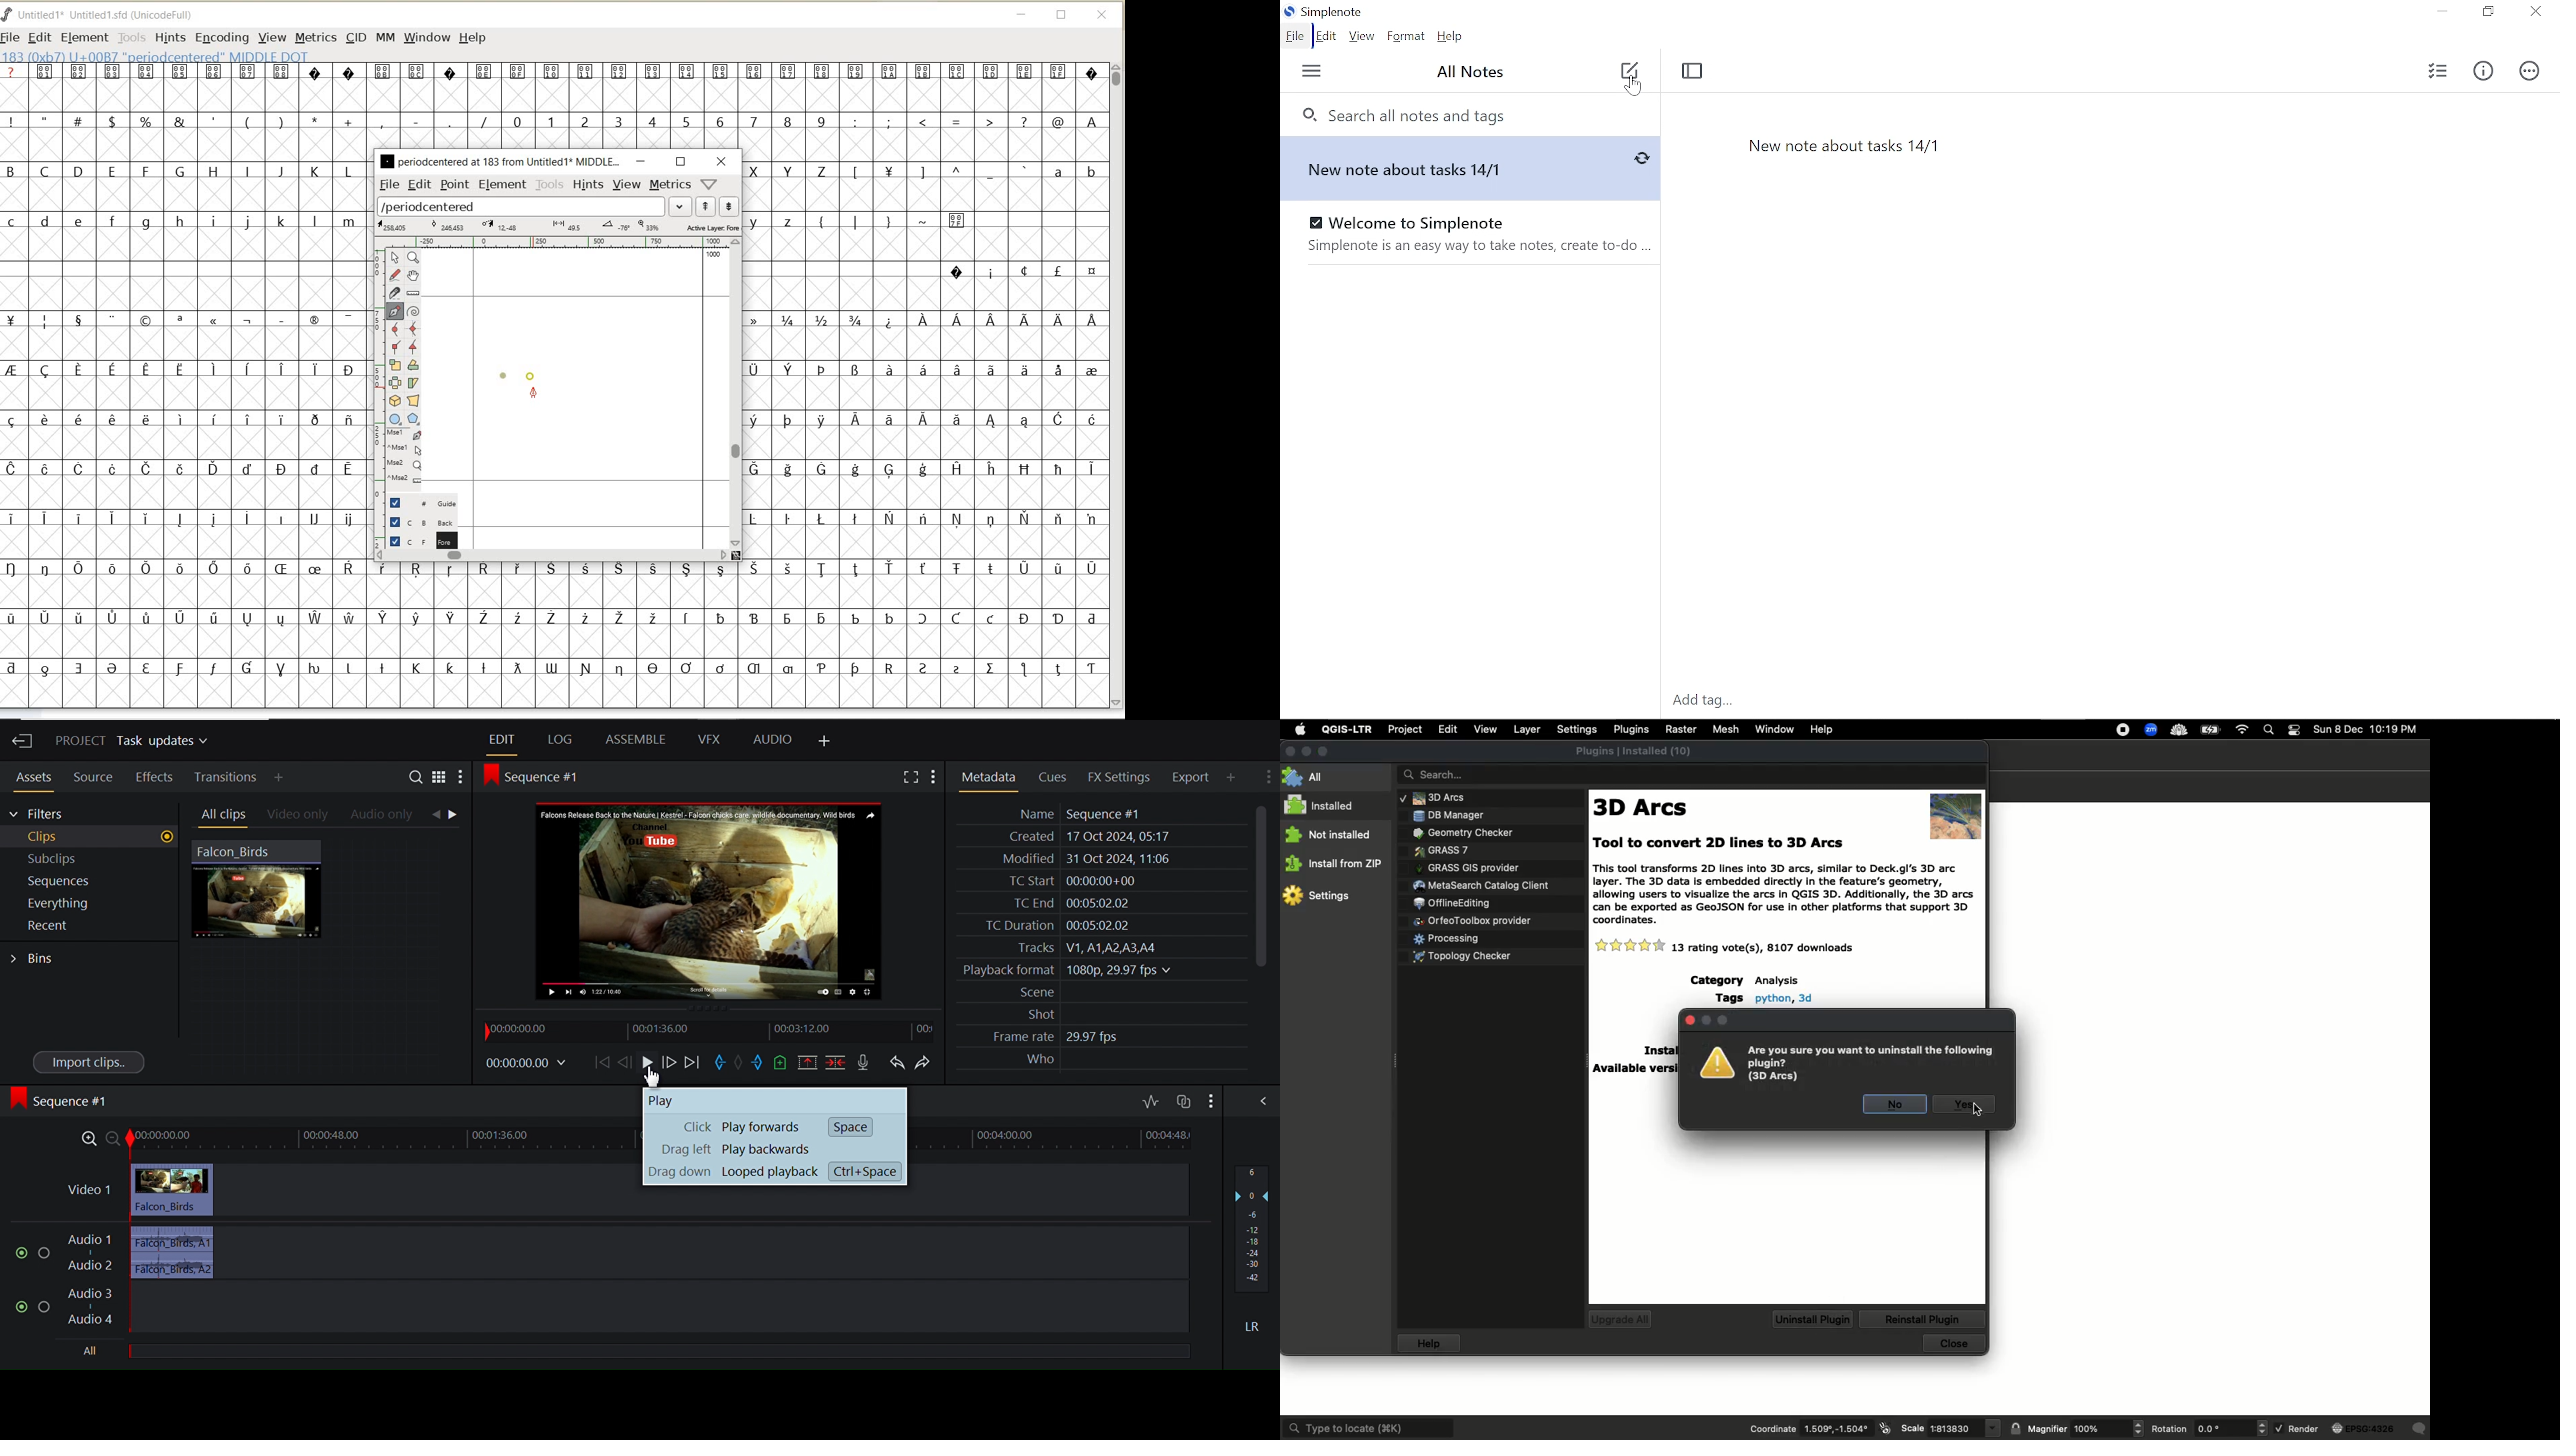 The width and height of the screenshot is (2576, 1456). Describe the element at coordinates (2487, 13) in the screenshot. I see `restore down` at that location.